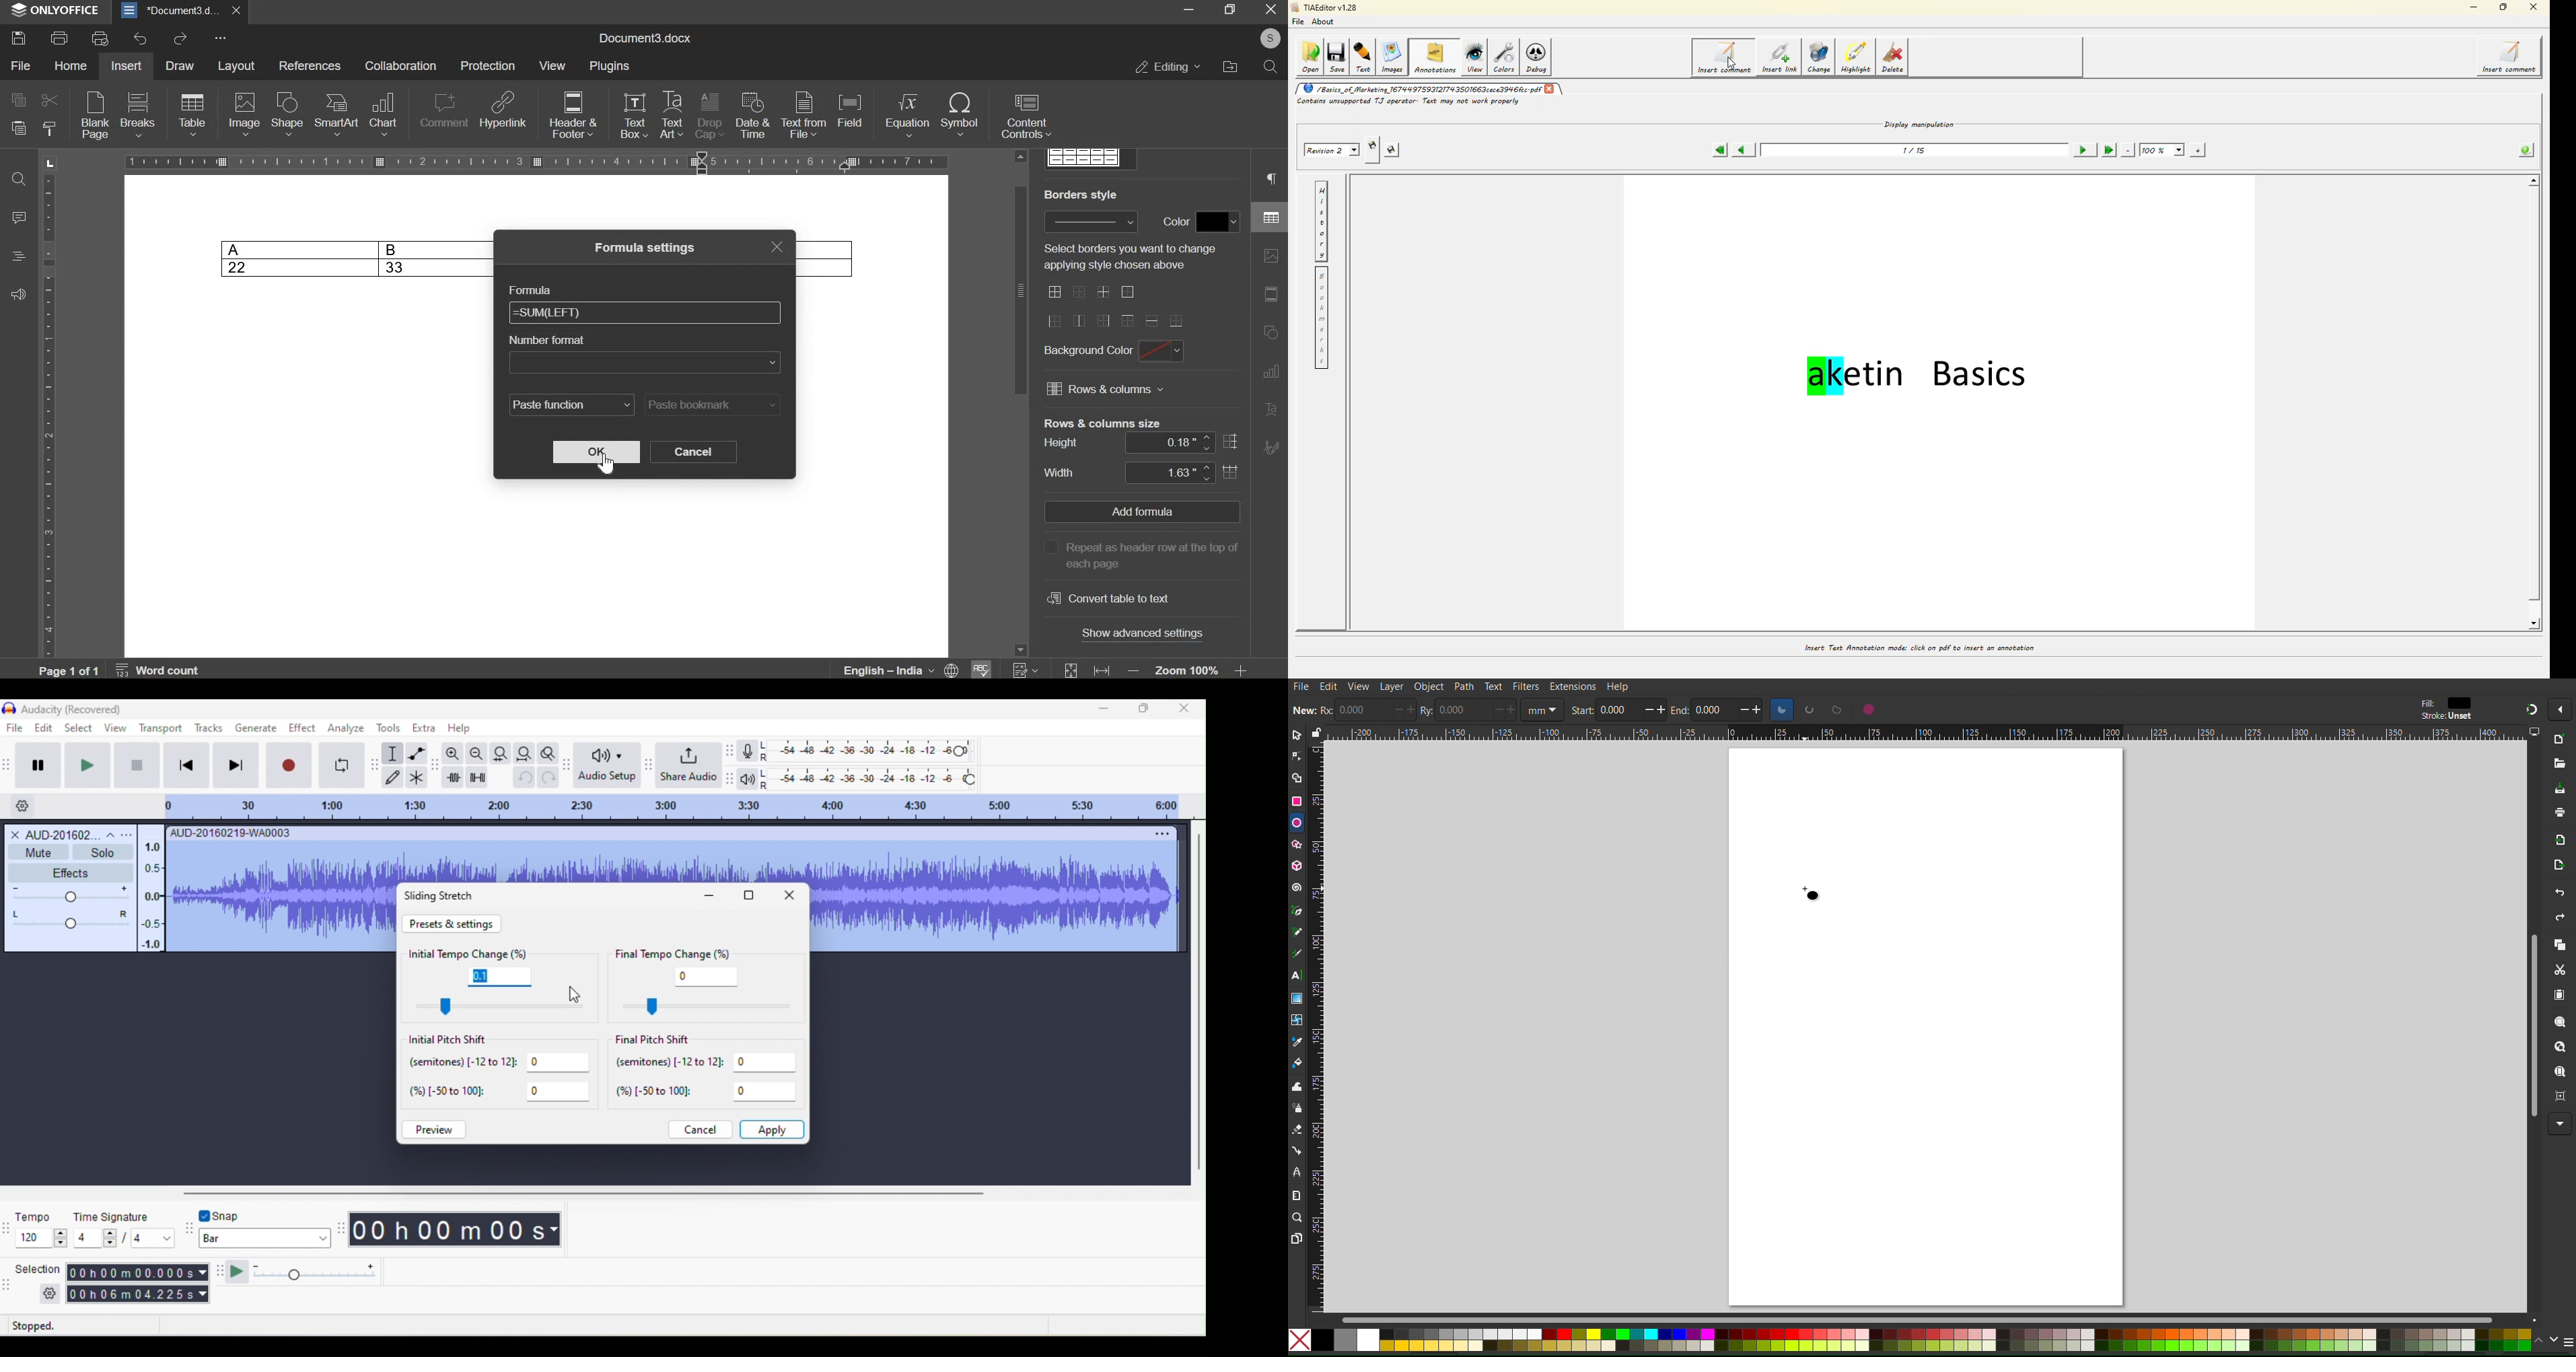  I want to click on width, so click(1060, 473).